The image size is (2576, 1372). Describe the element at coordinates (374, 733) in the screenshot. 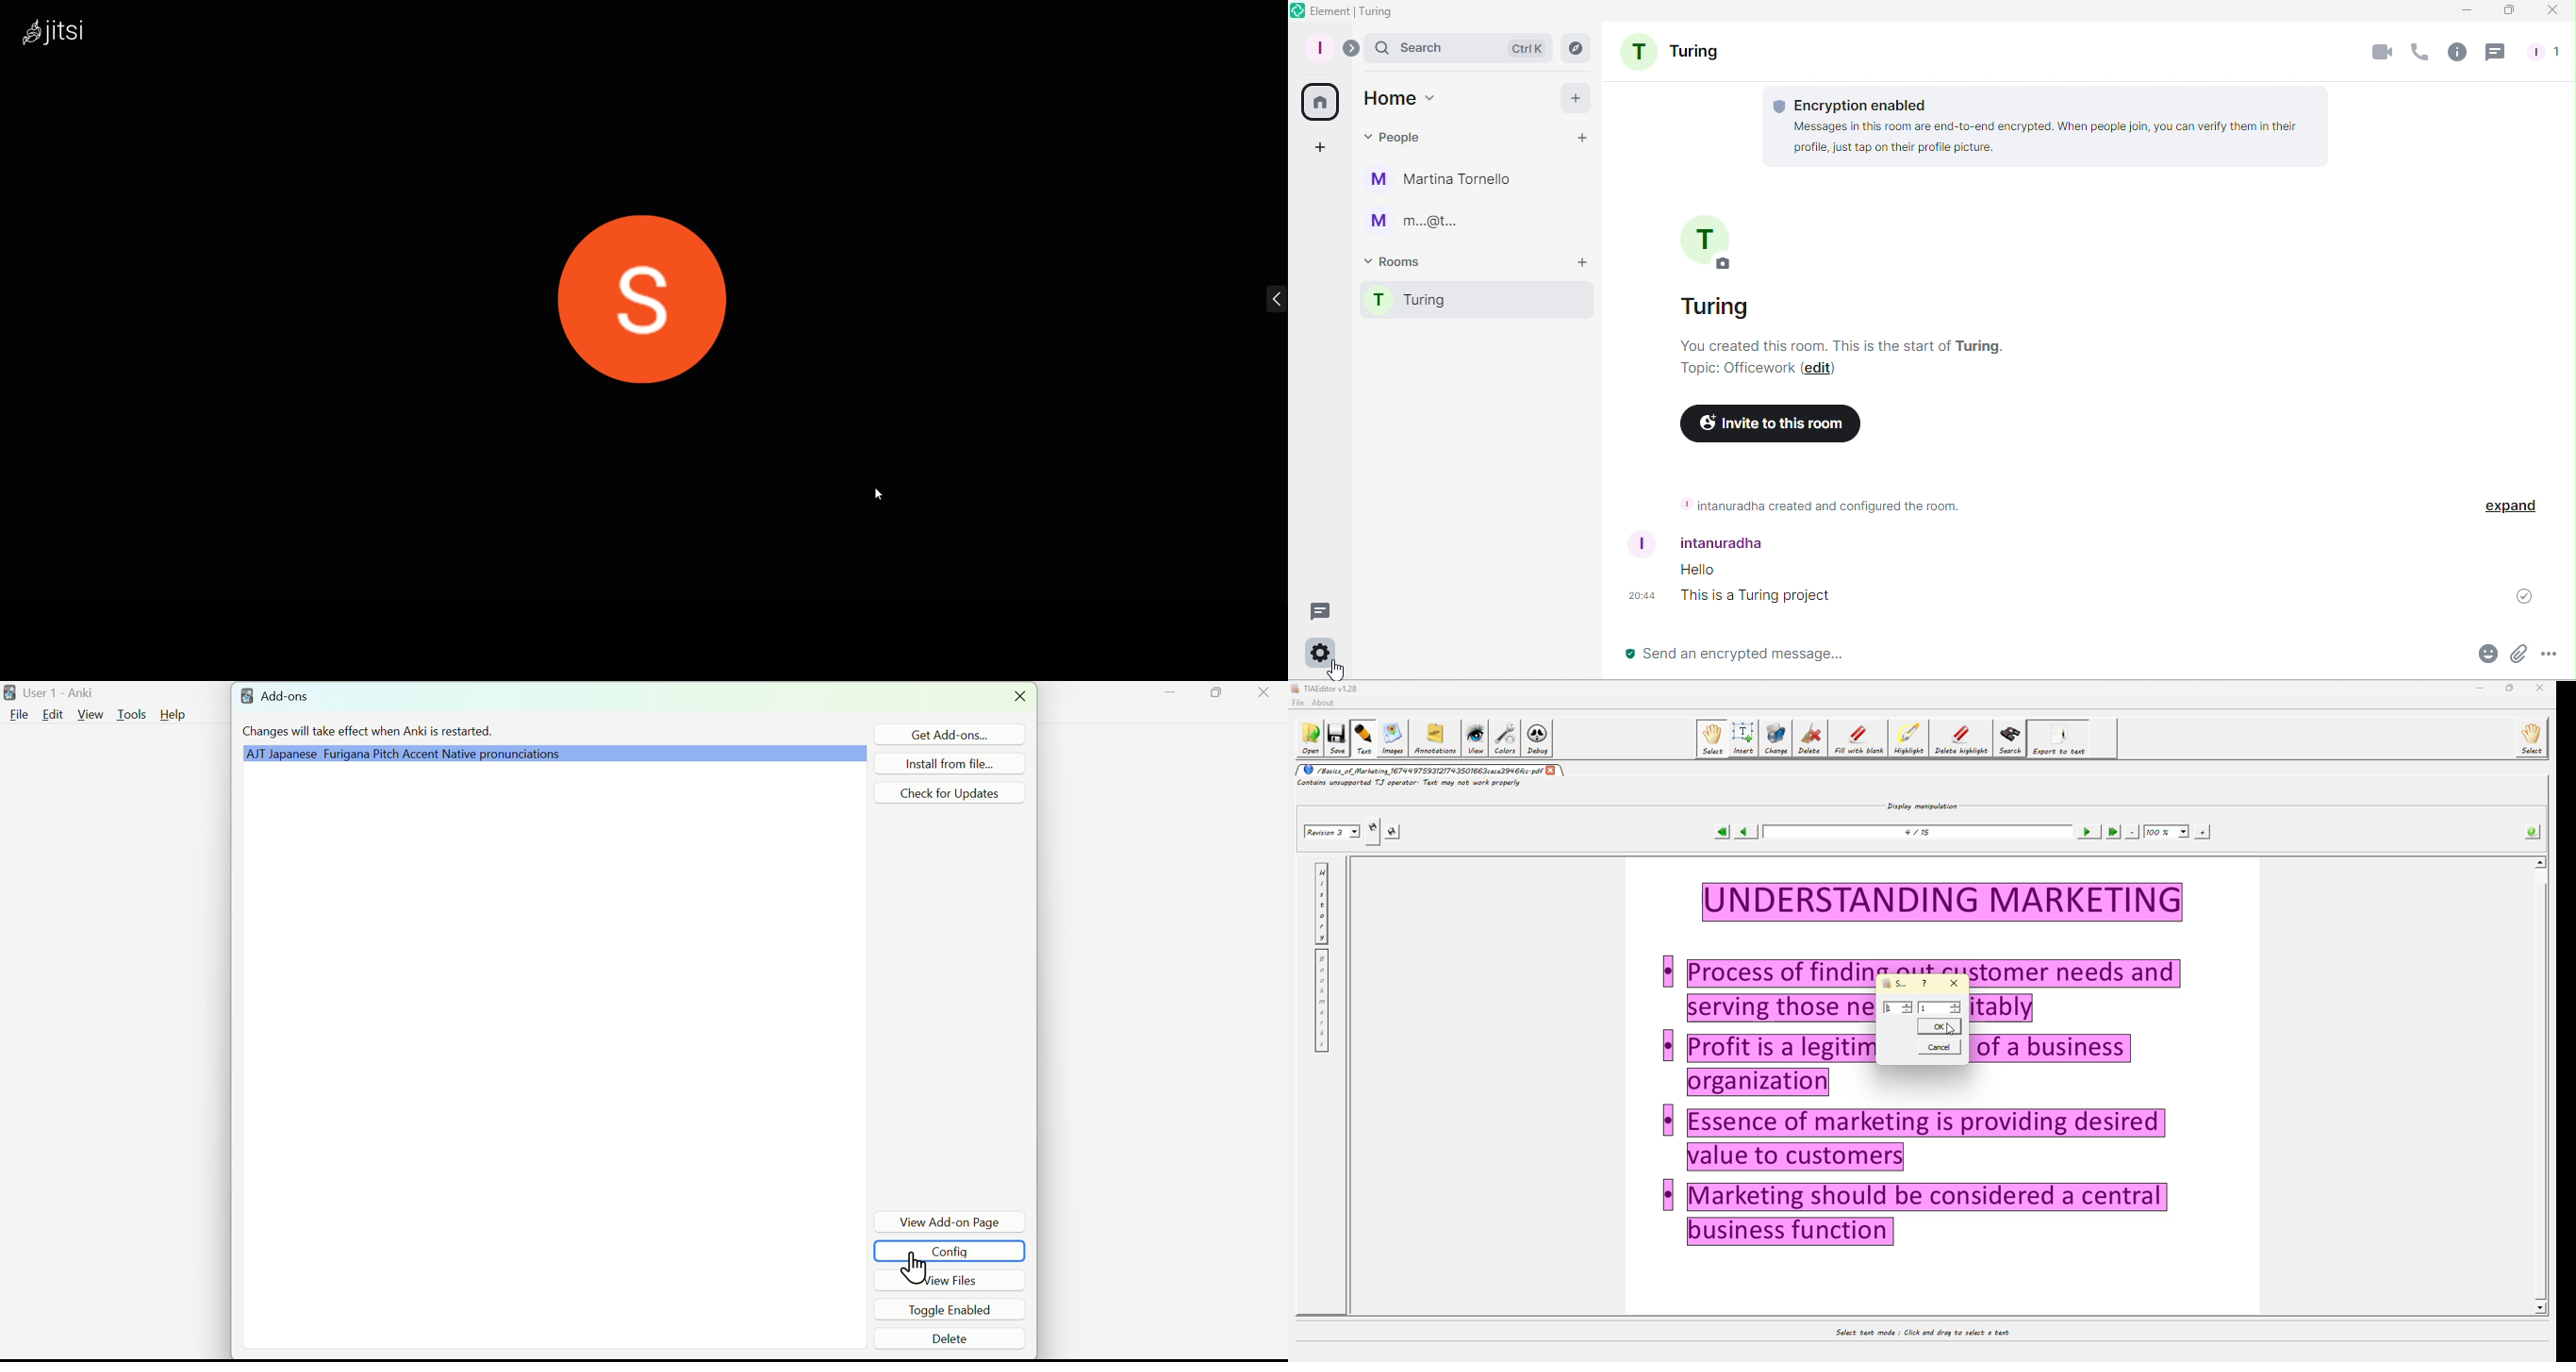

I see `Changes will take effect when Anki is restarted` at that location.